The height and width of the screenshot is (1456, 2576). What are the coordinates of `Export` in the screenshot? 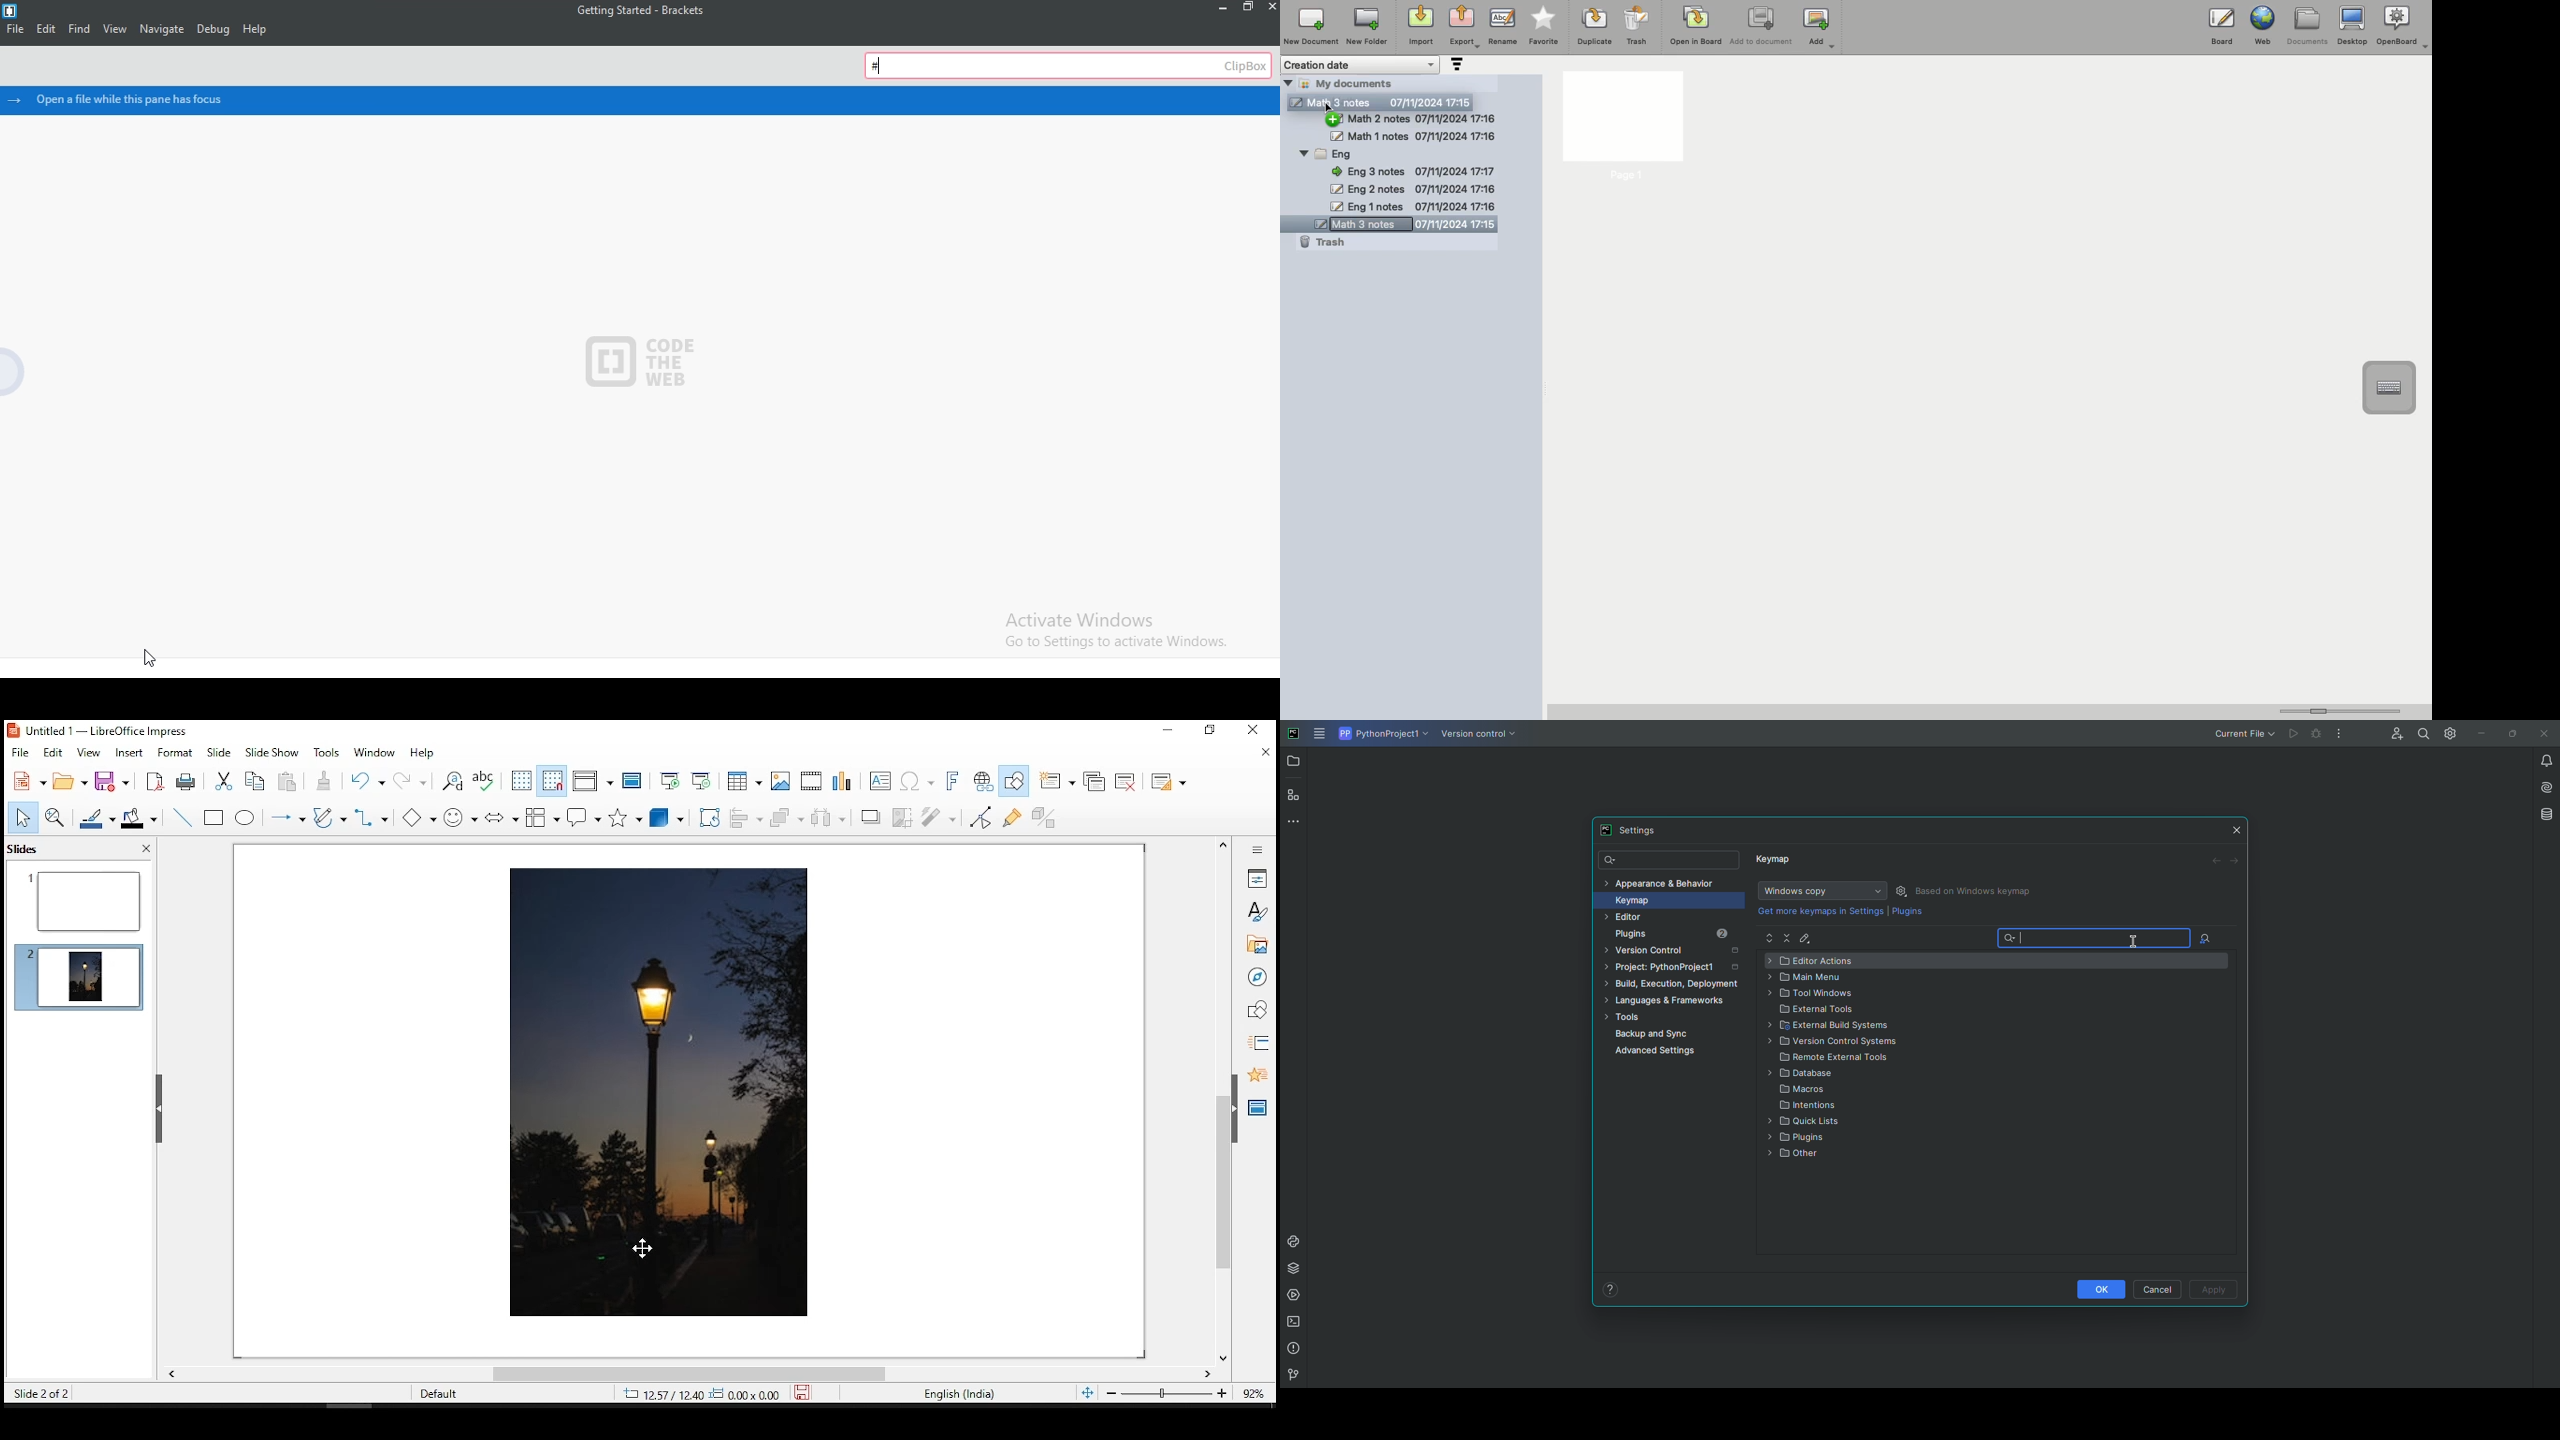 It's located at (1464, 28).